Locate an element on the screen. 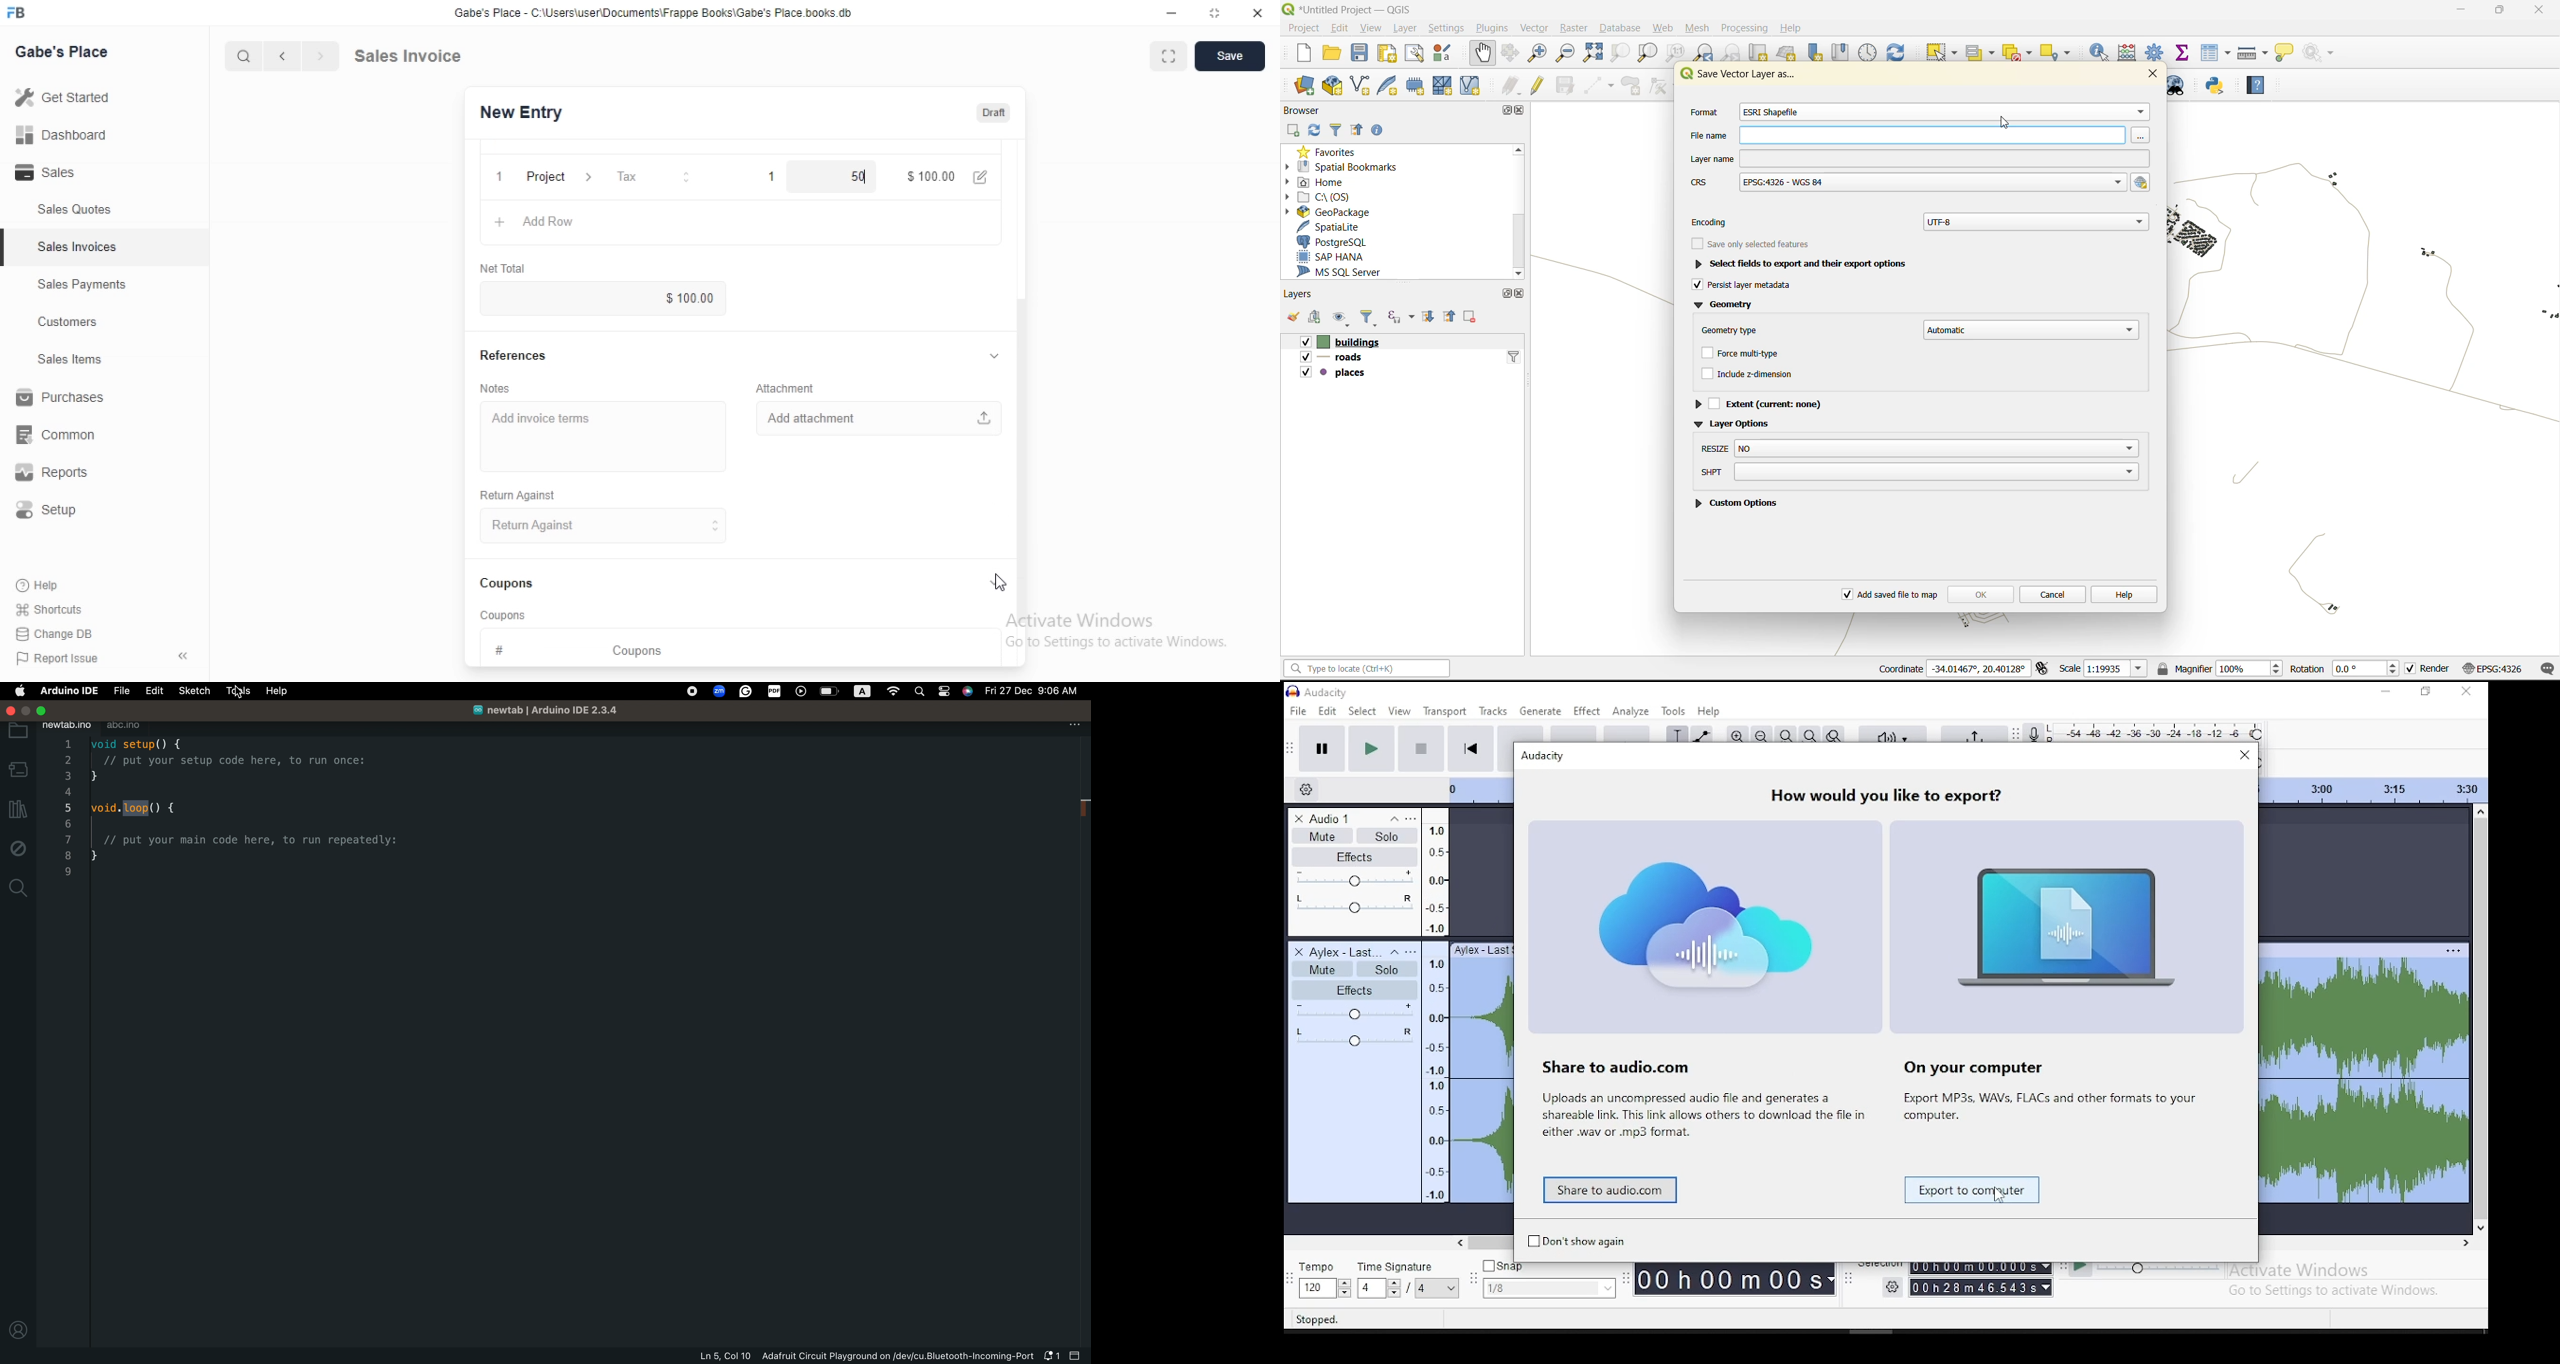 Image resolution: width=2576 pixels, height=1372 pixels. close is located at coordinates (1524, 112).